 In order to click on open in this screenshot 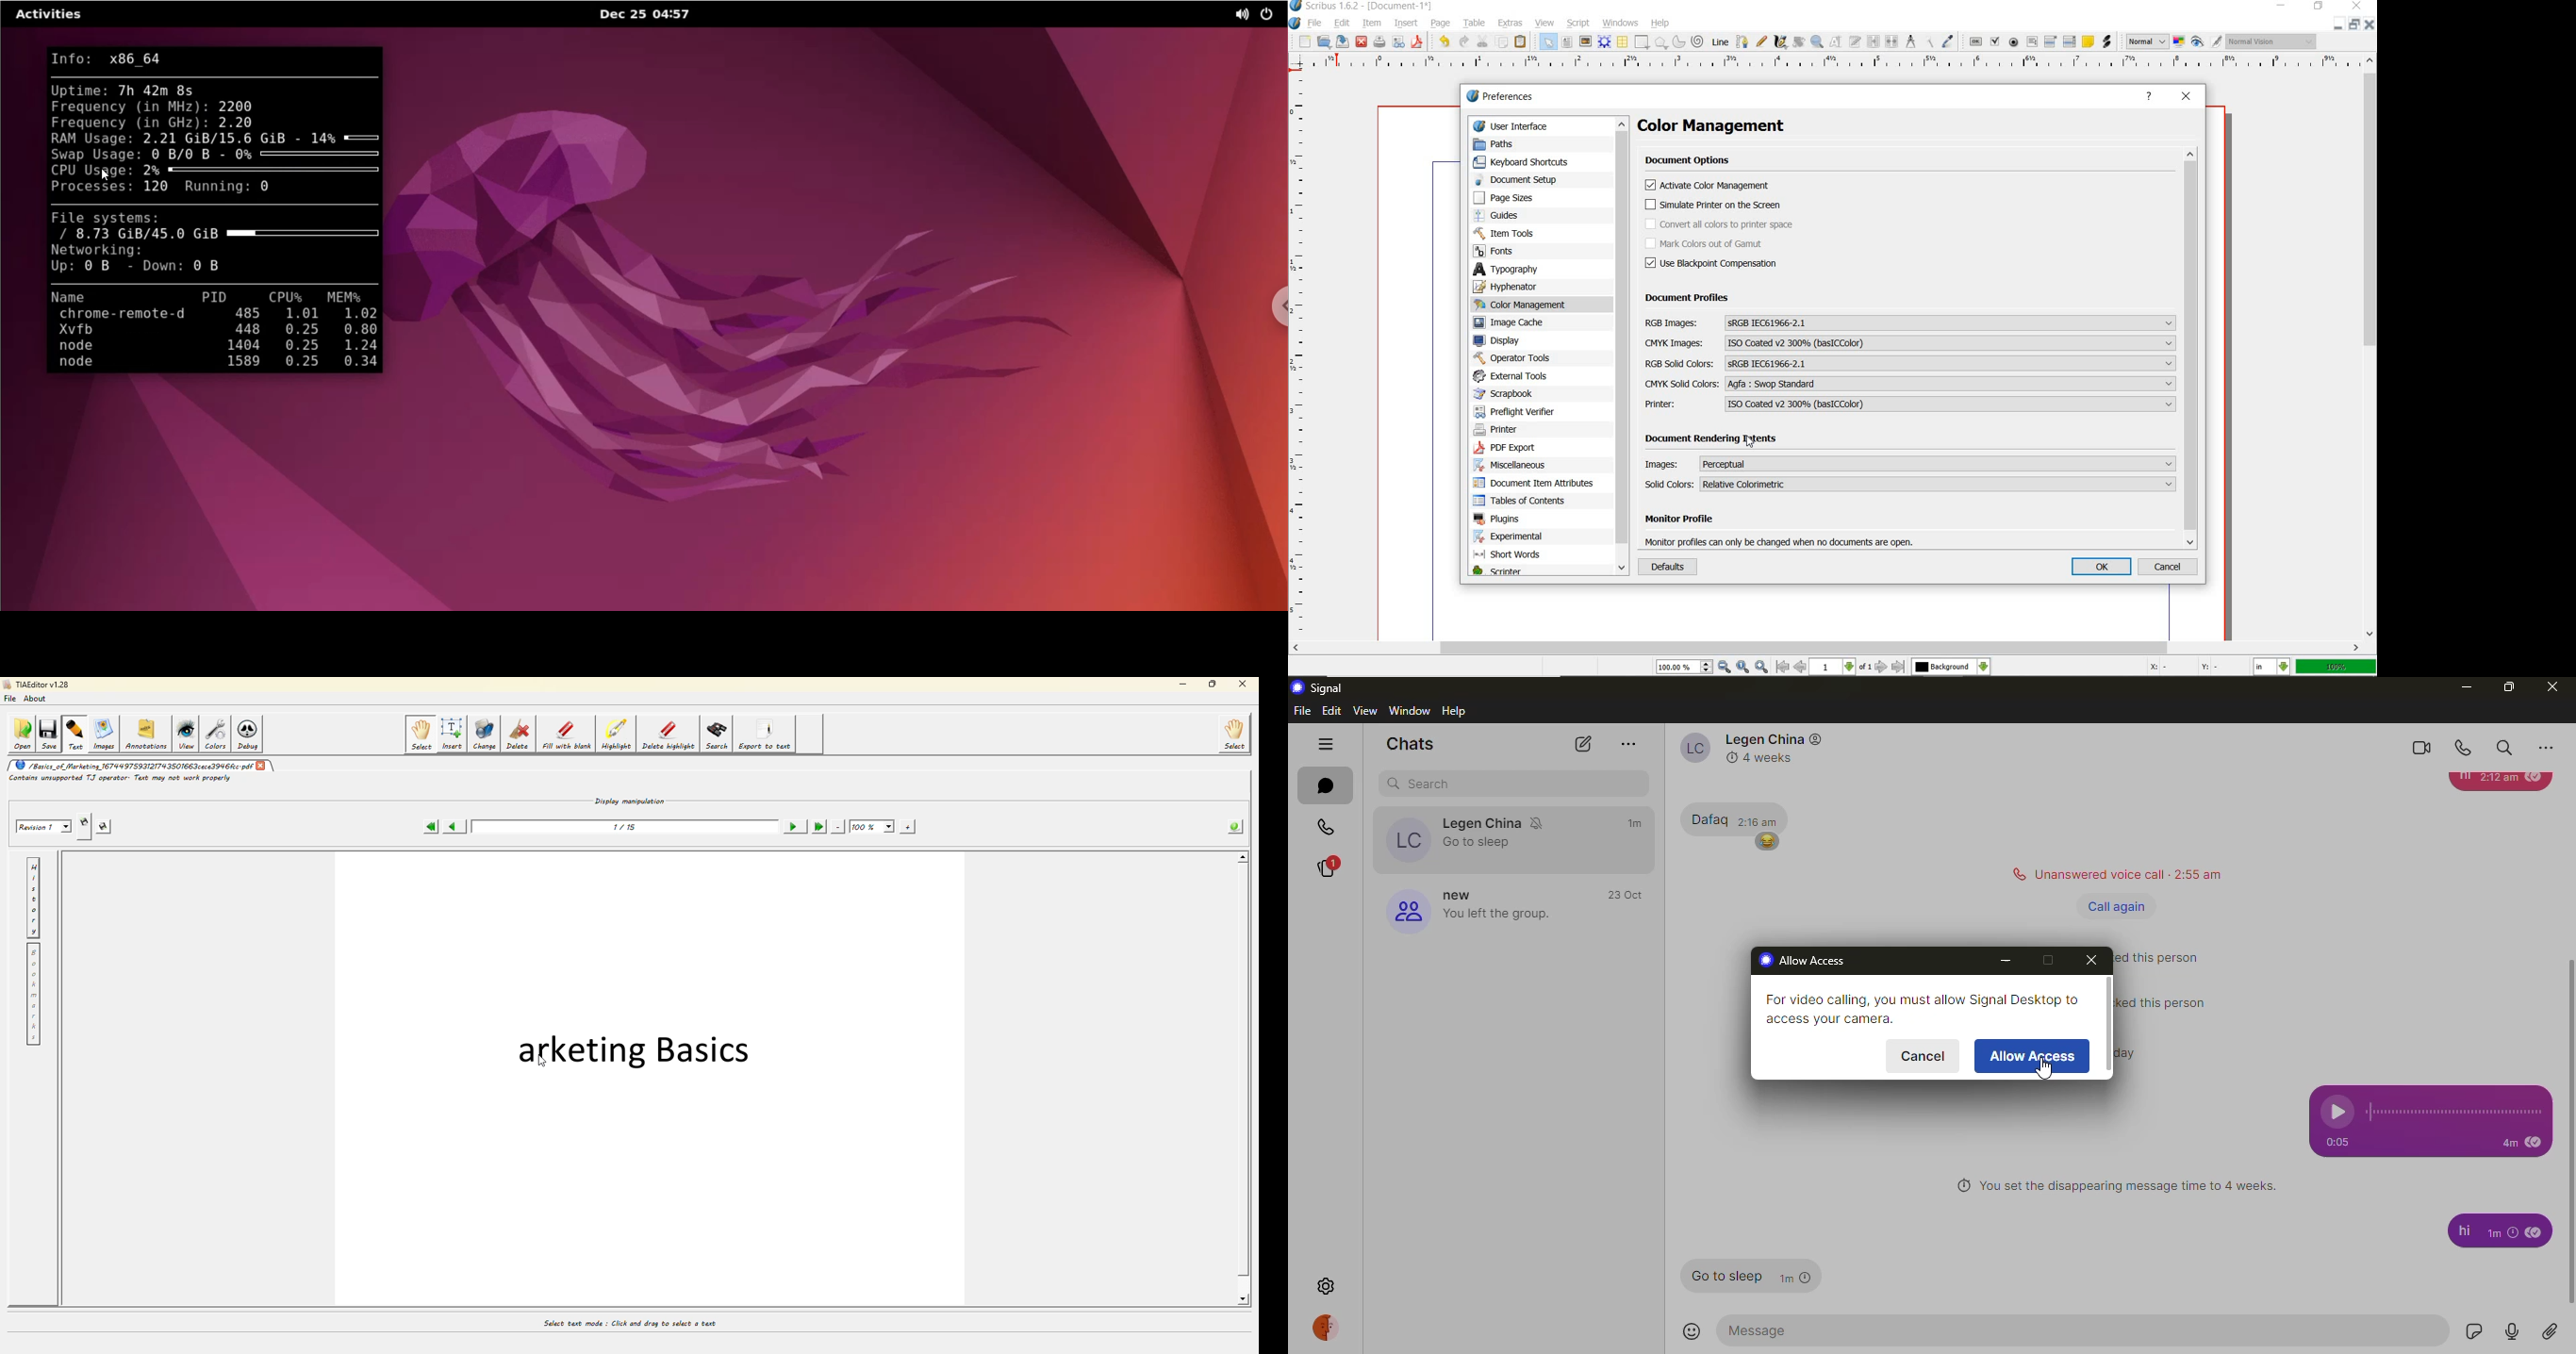, I will do `click(1324, 43)`.